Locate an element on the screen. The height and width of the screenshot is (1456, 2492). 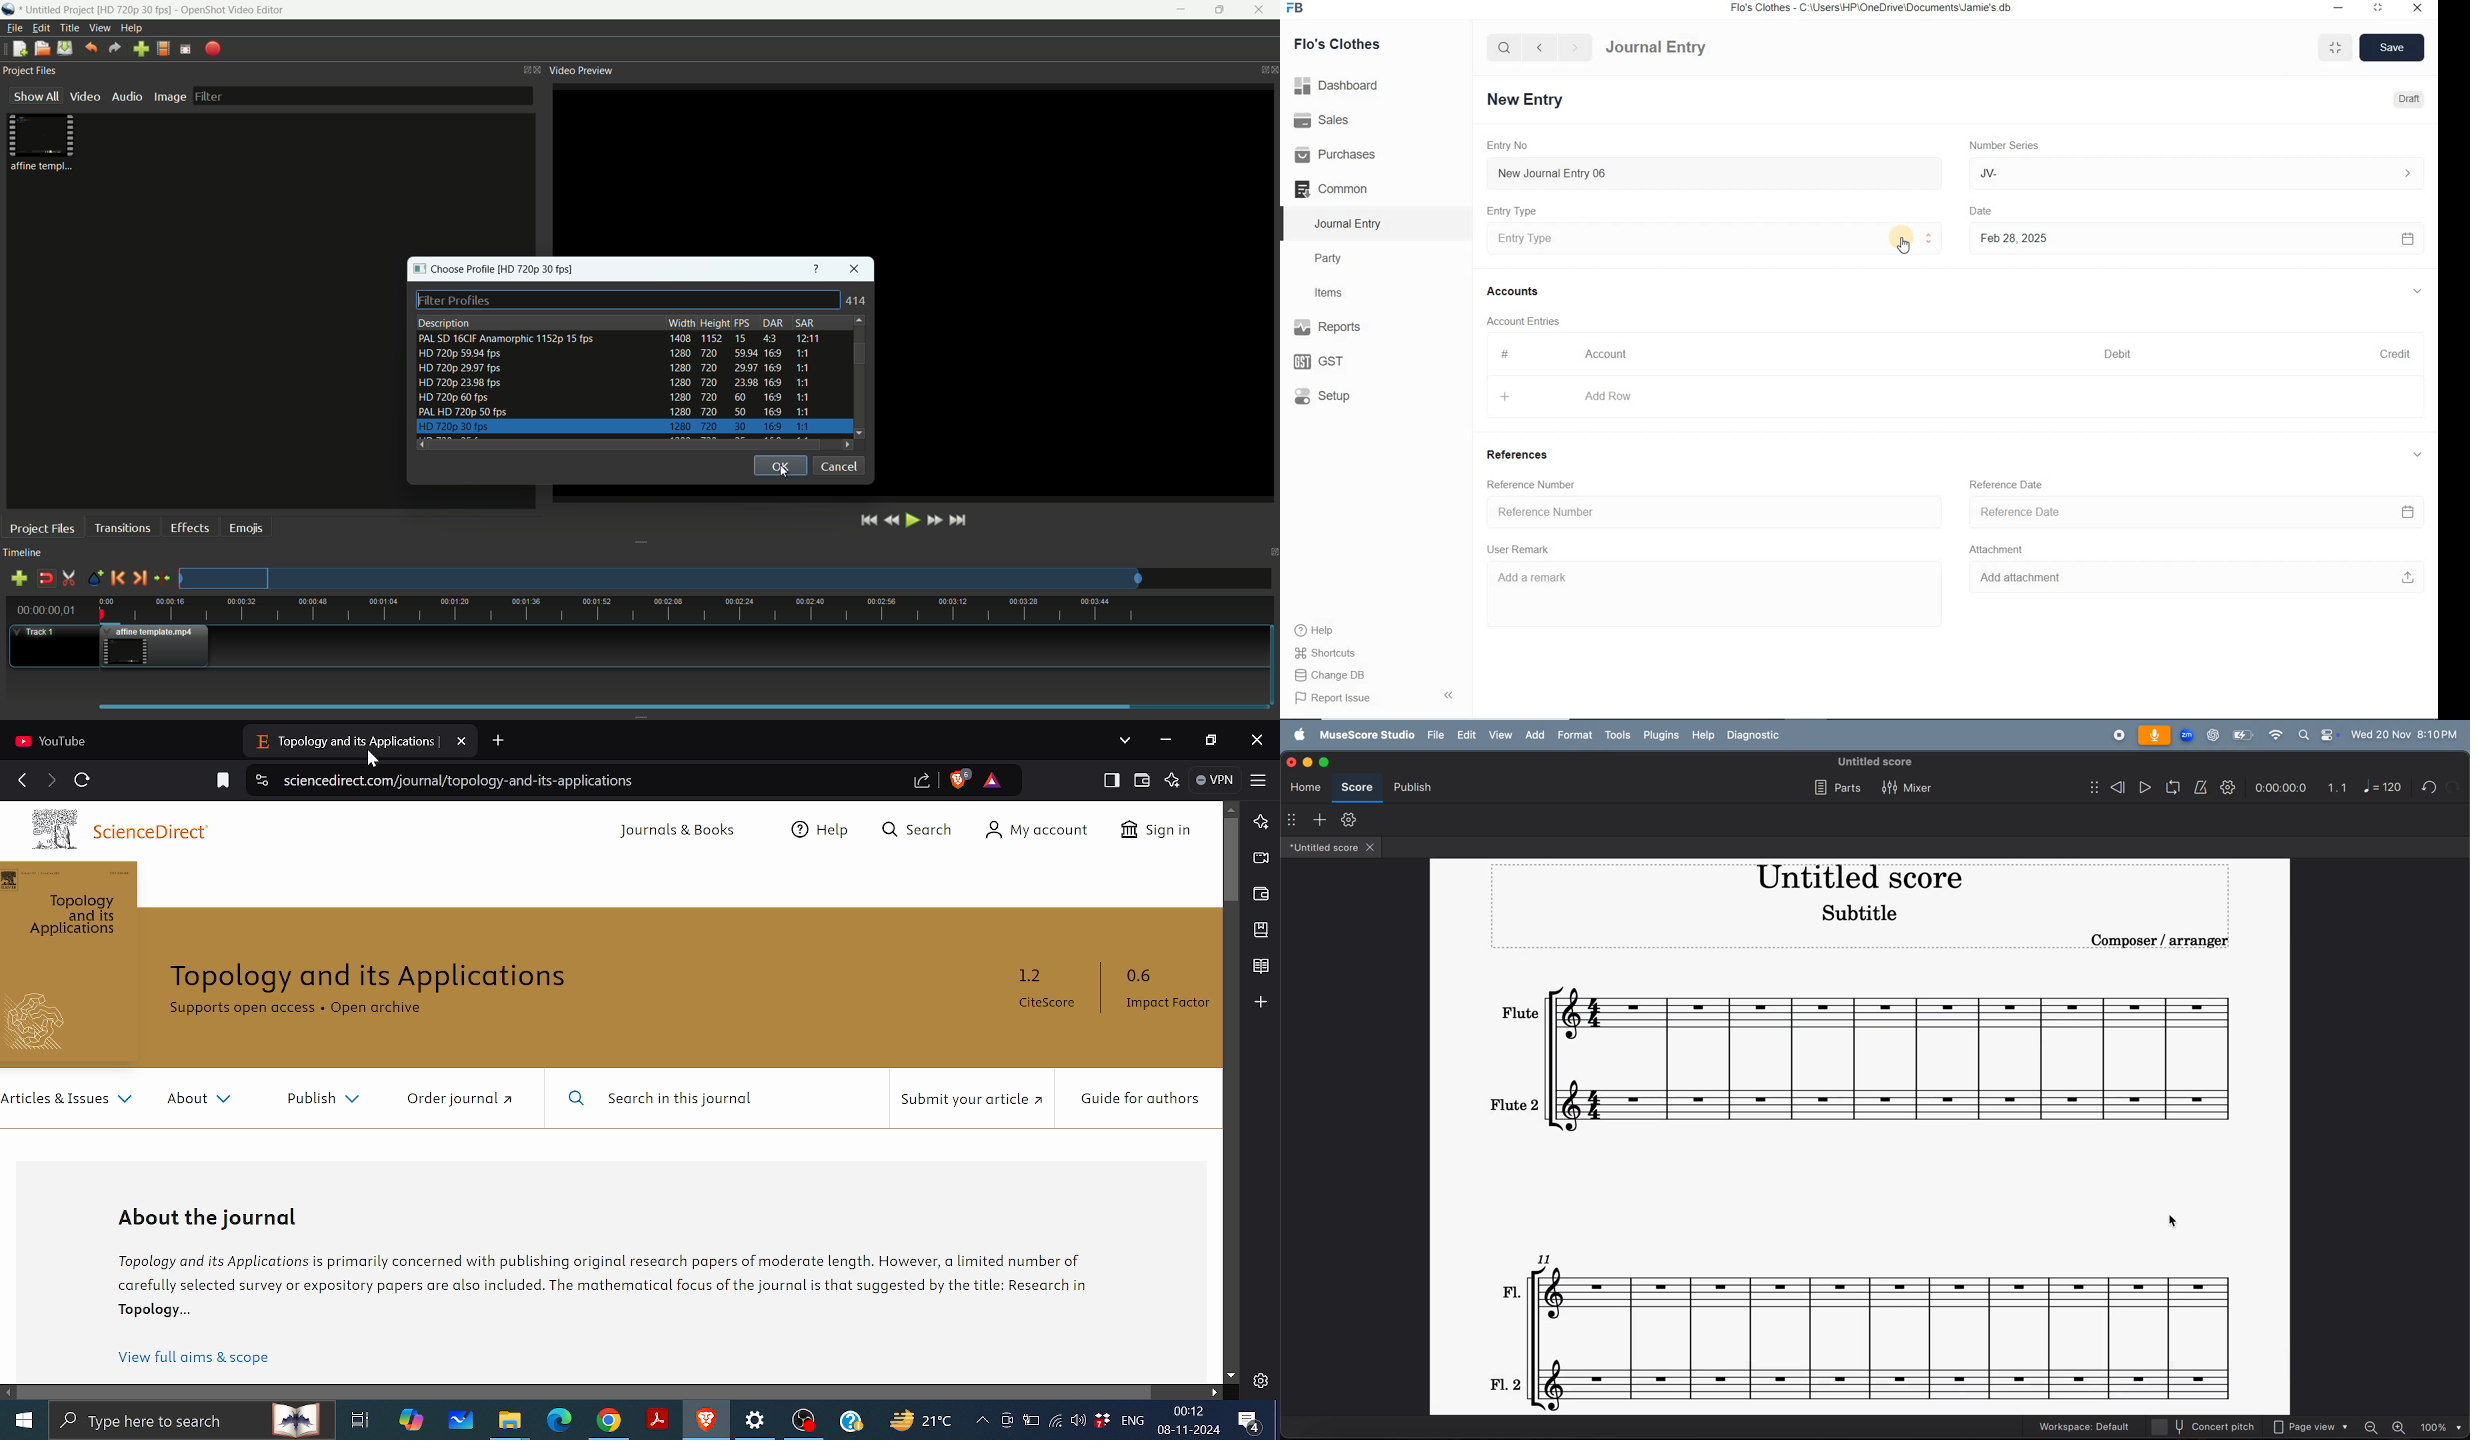
wifi is located at coordinates (2275, 735).